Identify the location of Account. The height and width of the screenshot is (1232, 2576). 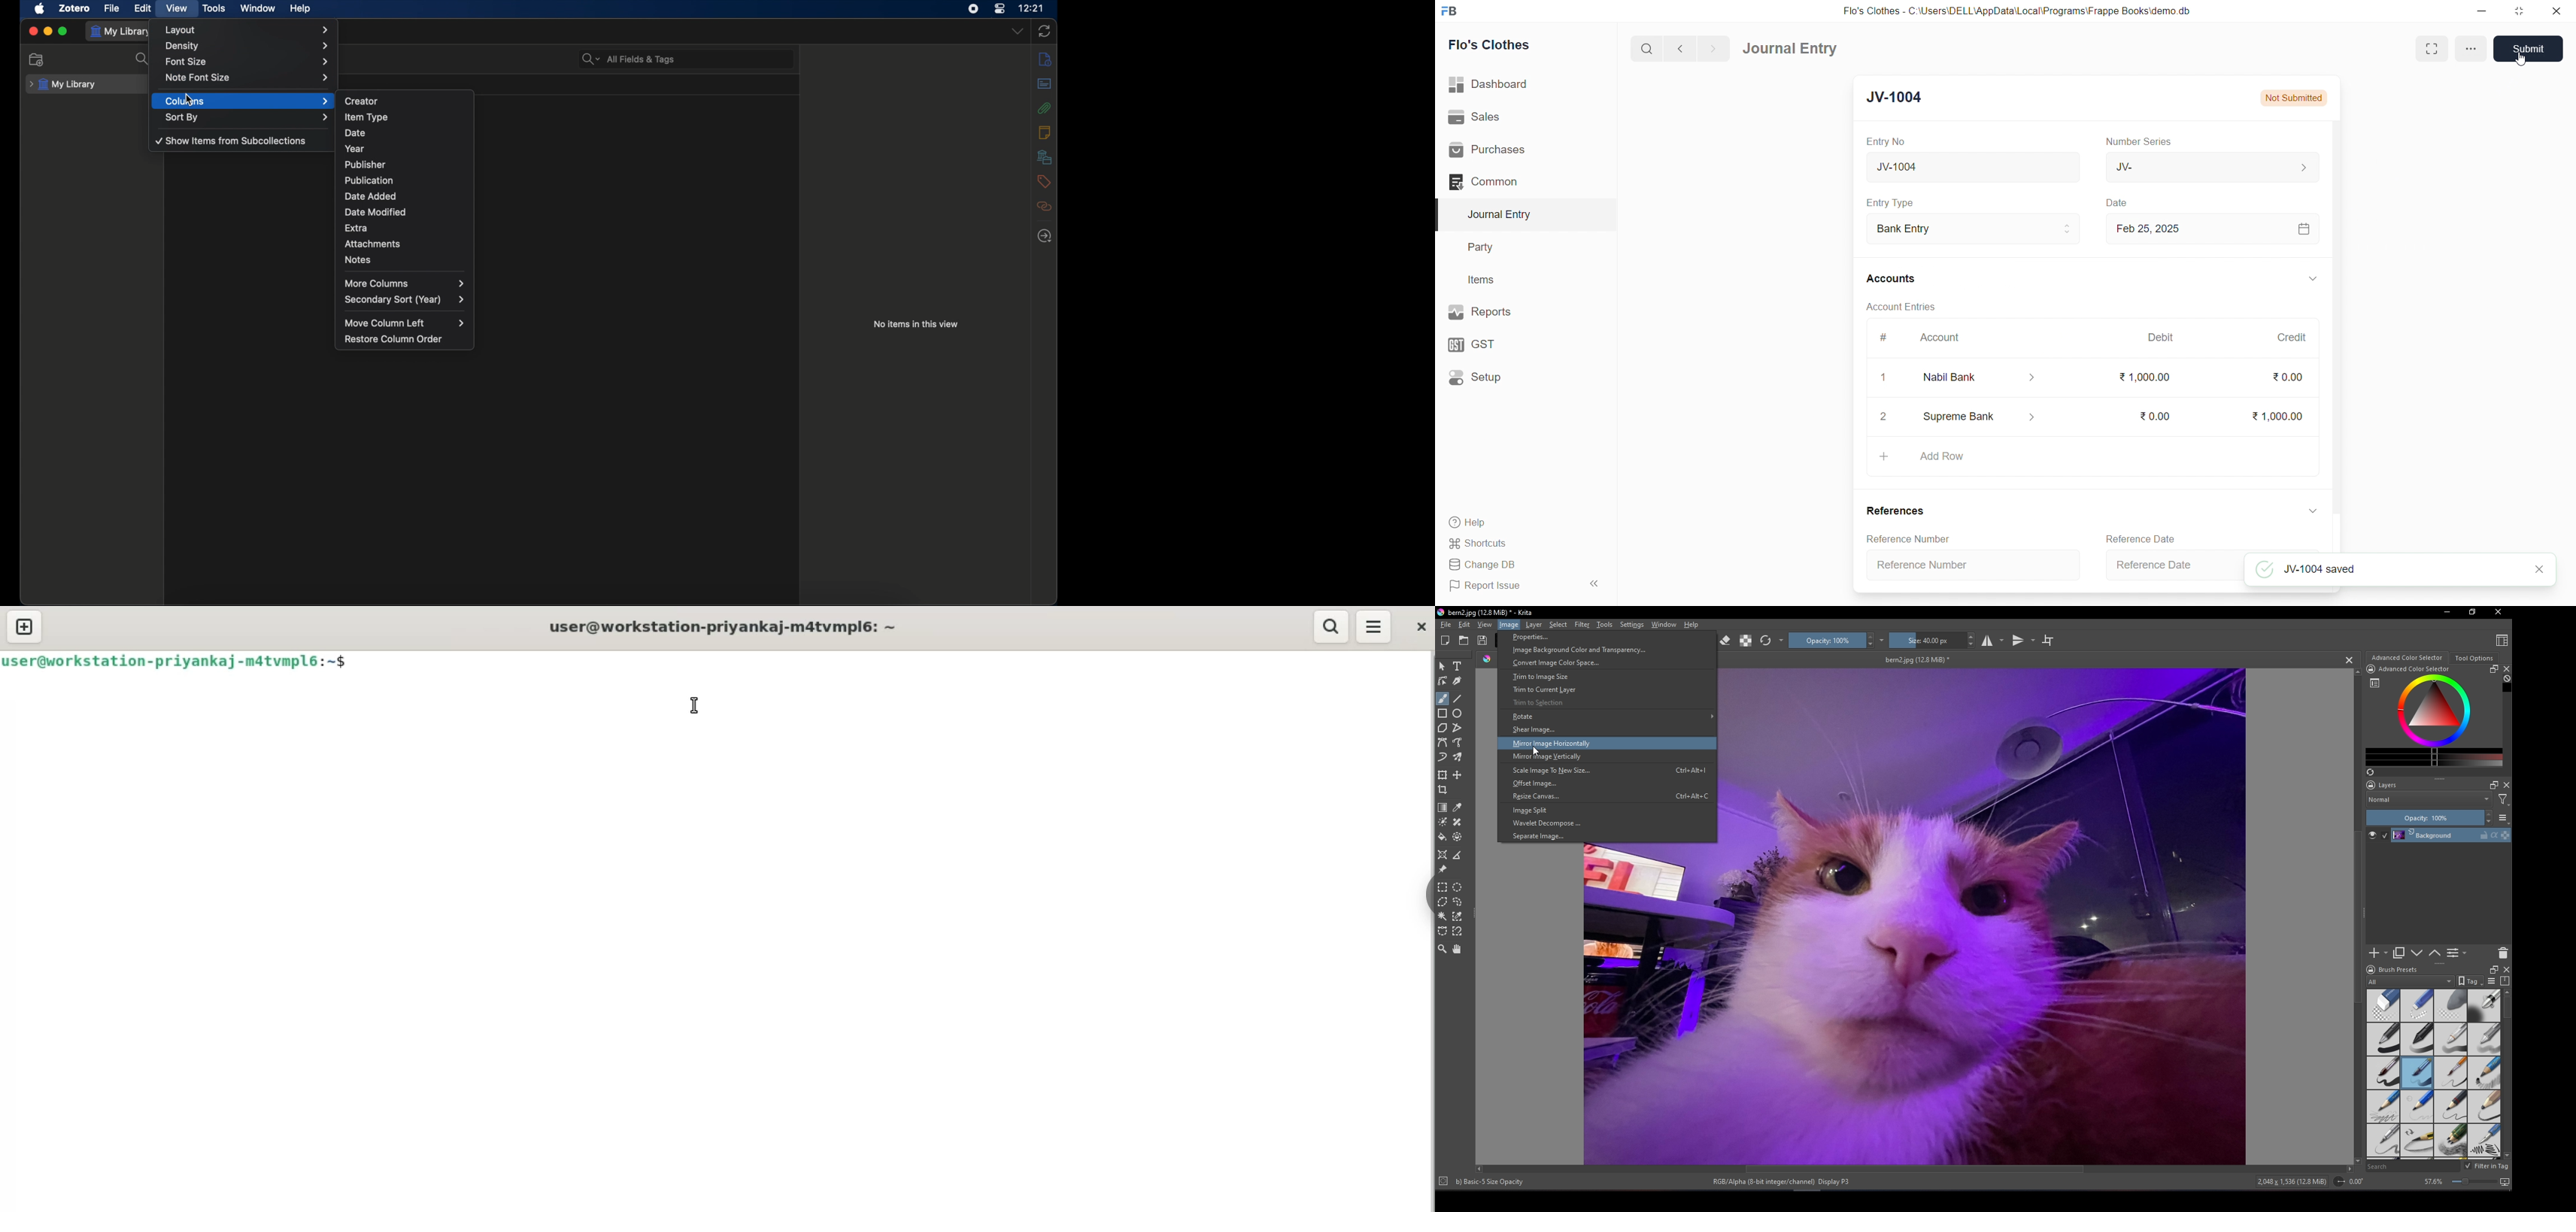
(1937, 340).